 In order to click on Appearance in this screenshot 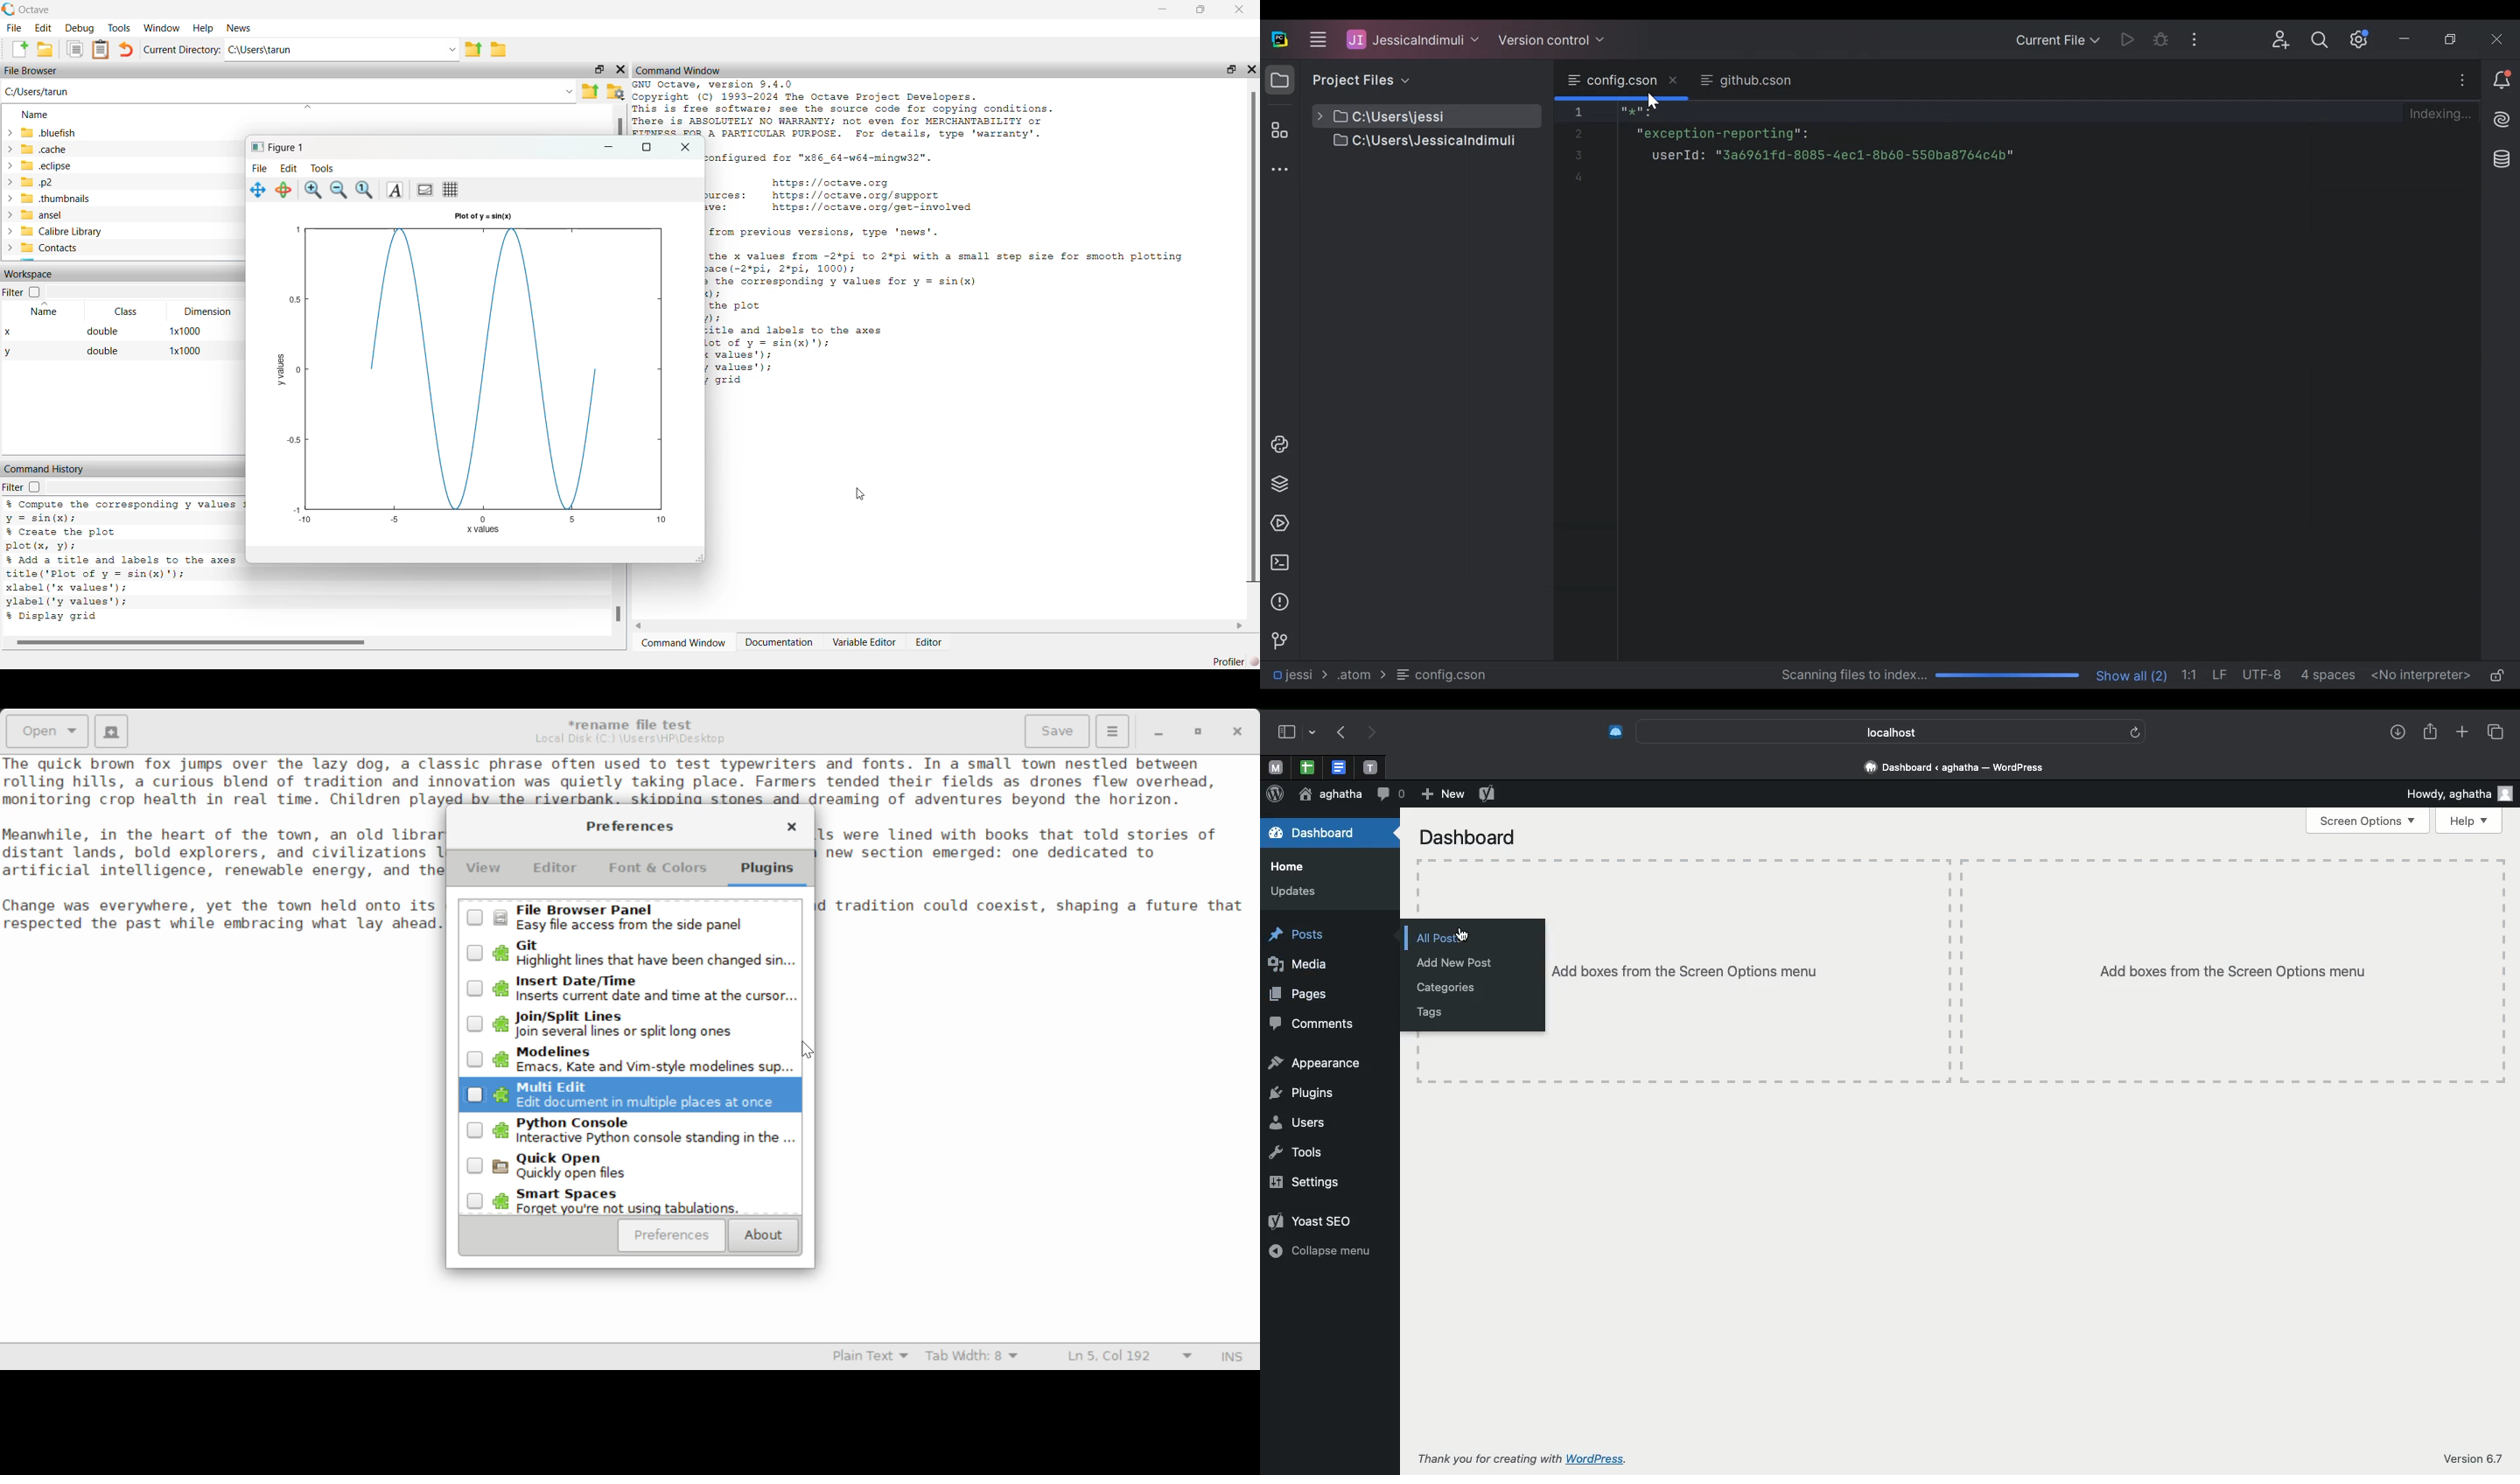, I will do `click(1316, 1061)`.